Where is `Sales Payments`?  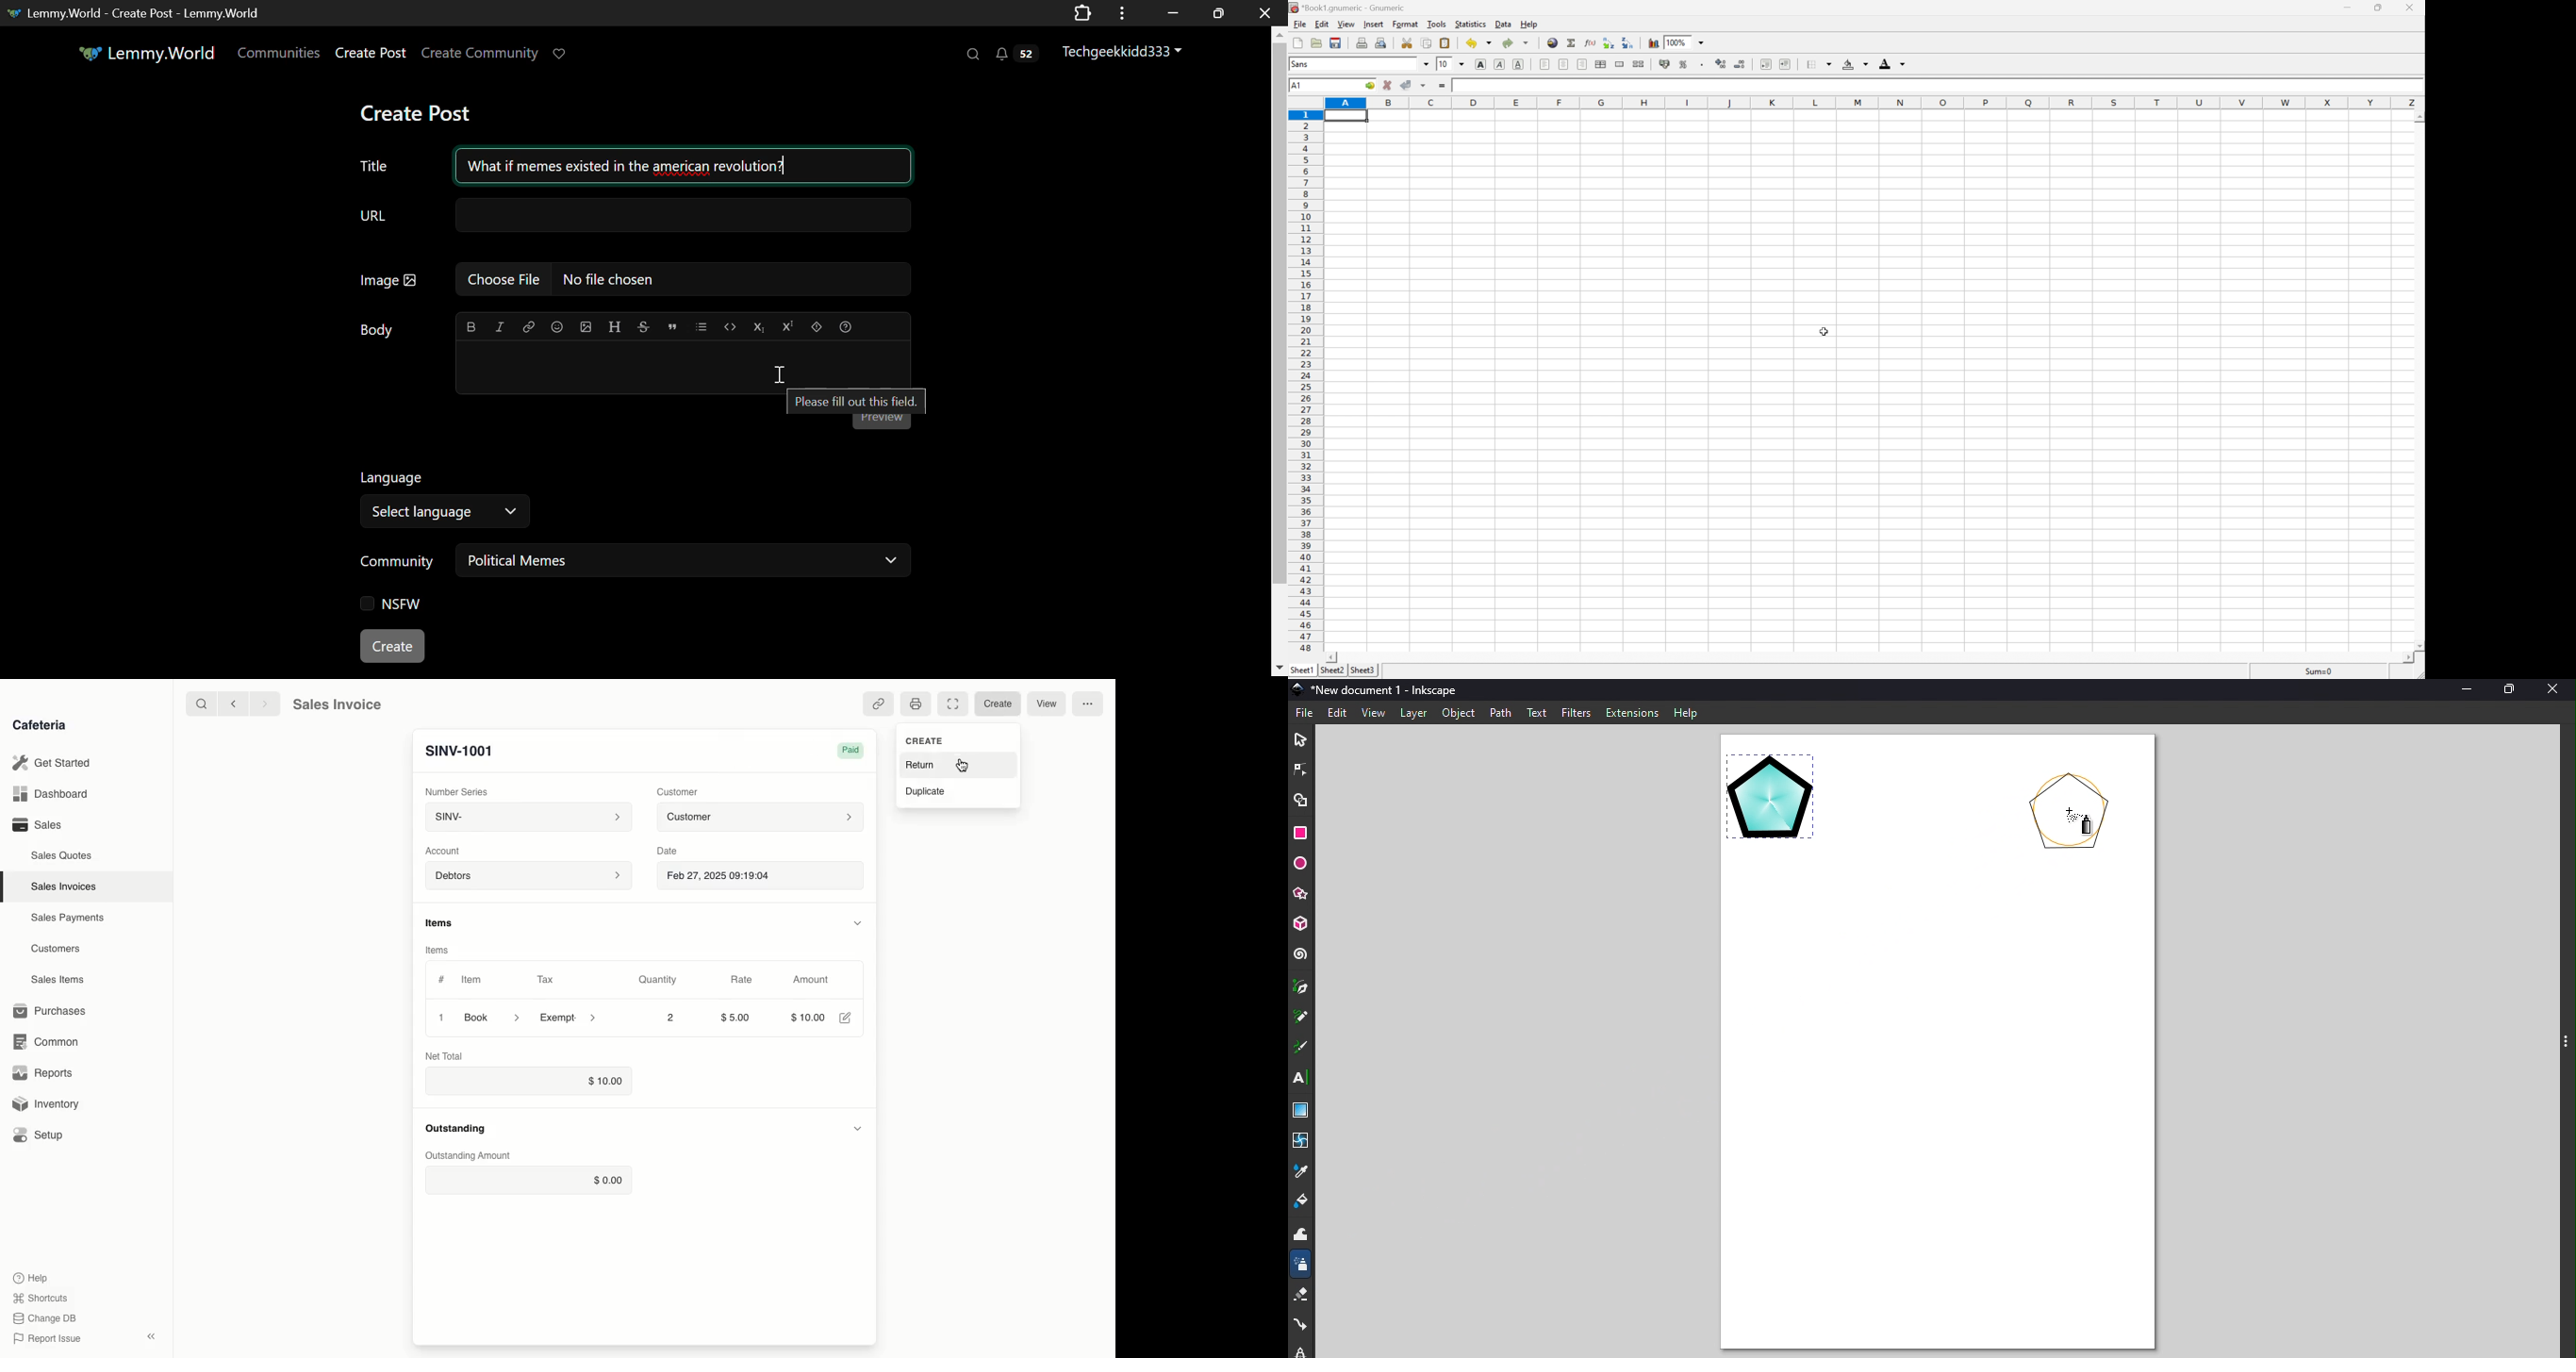 Sales Payments is located at coordinates (68, 919).